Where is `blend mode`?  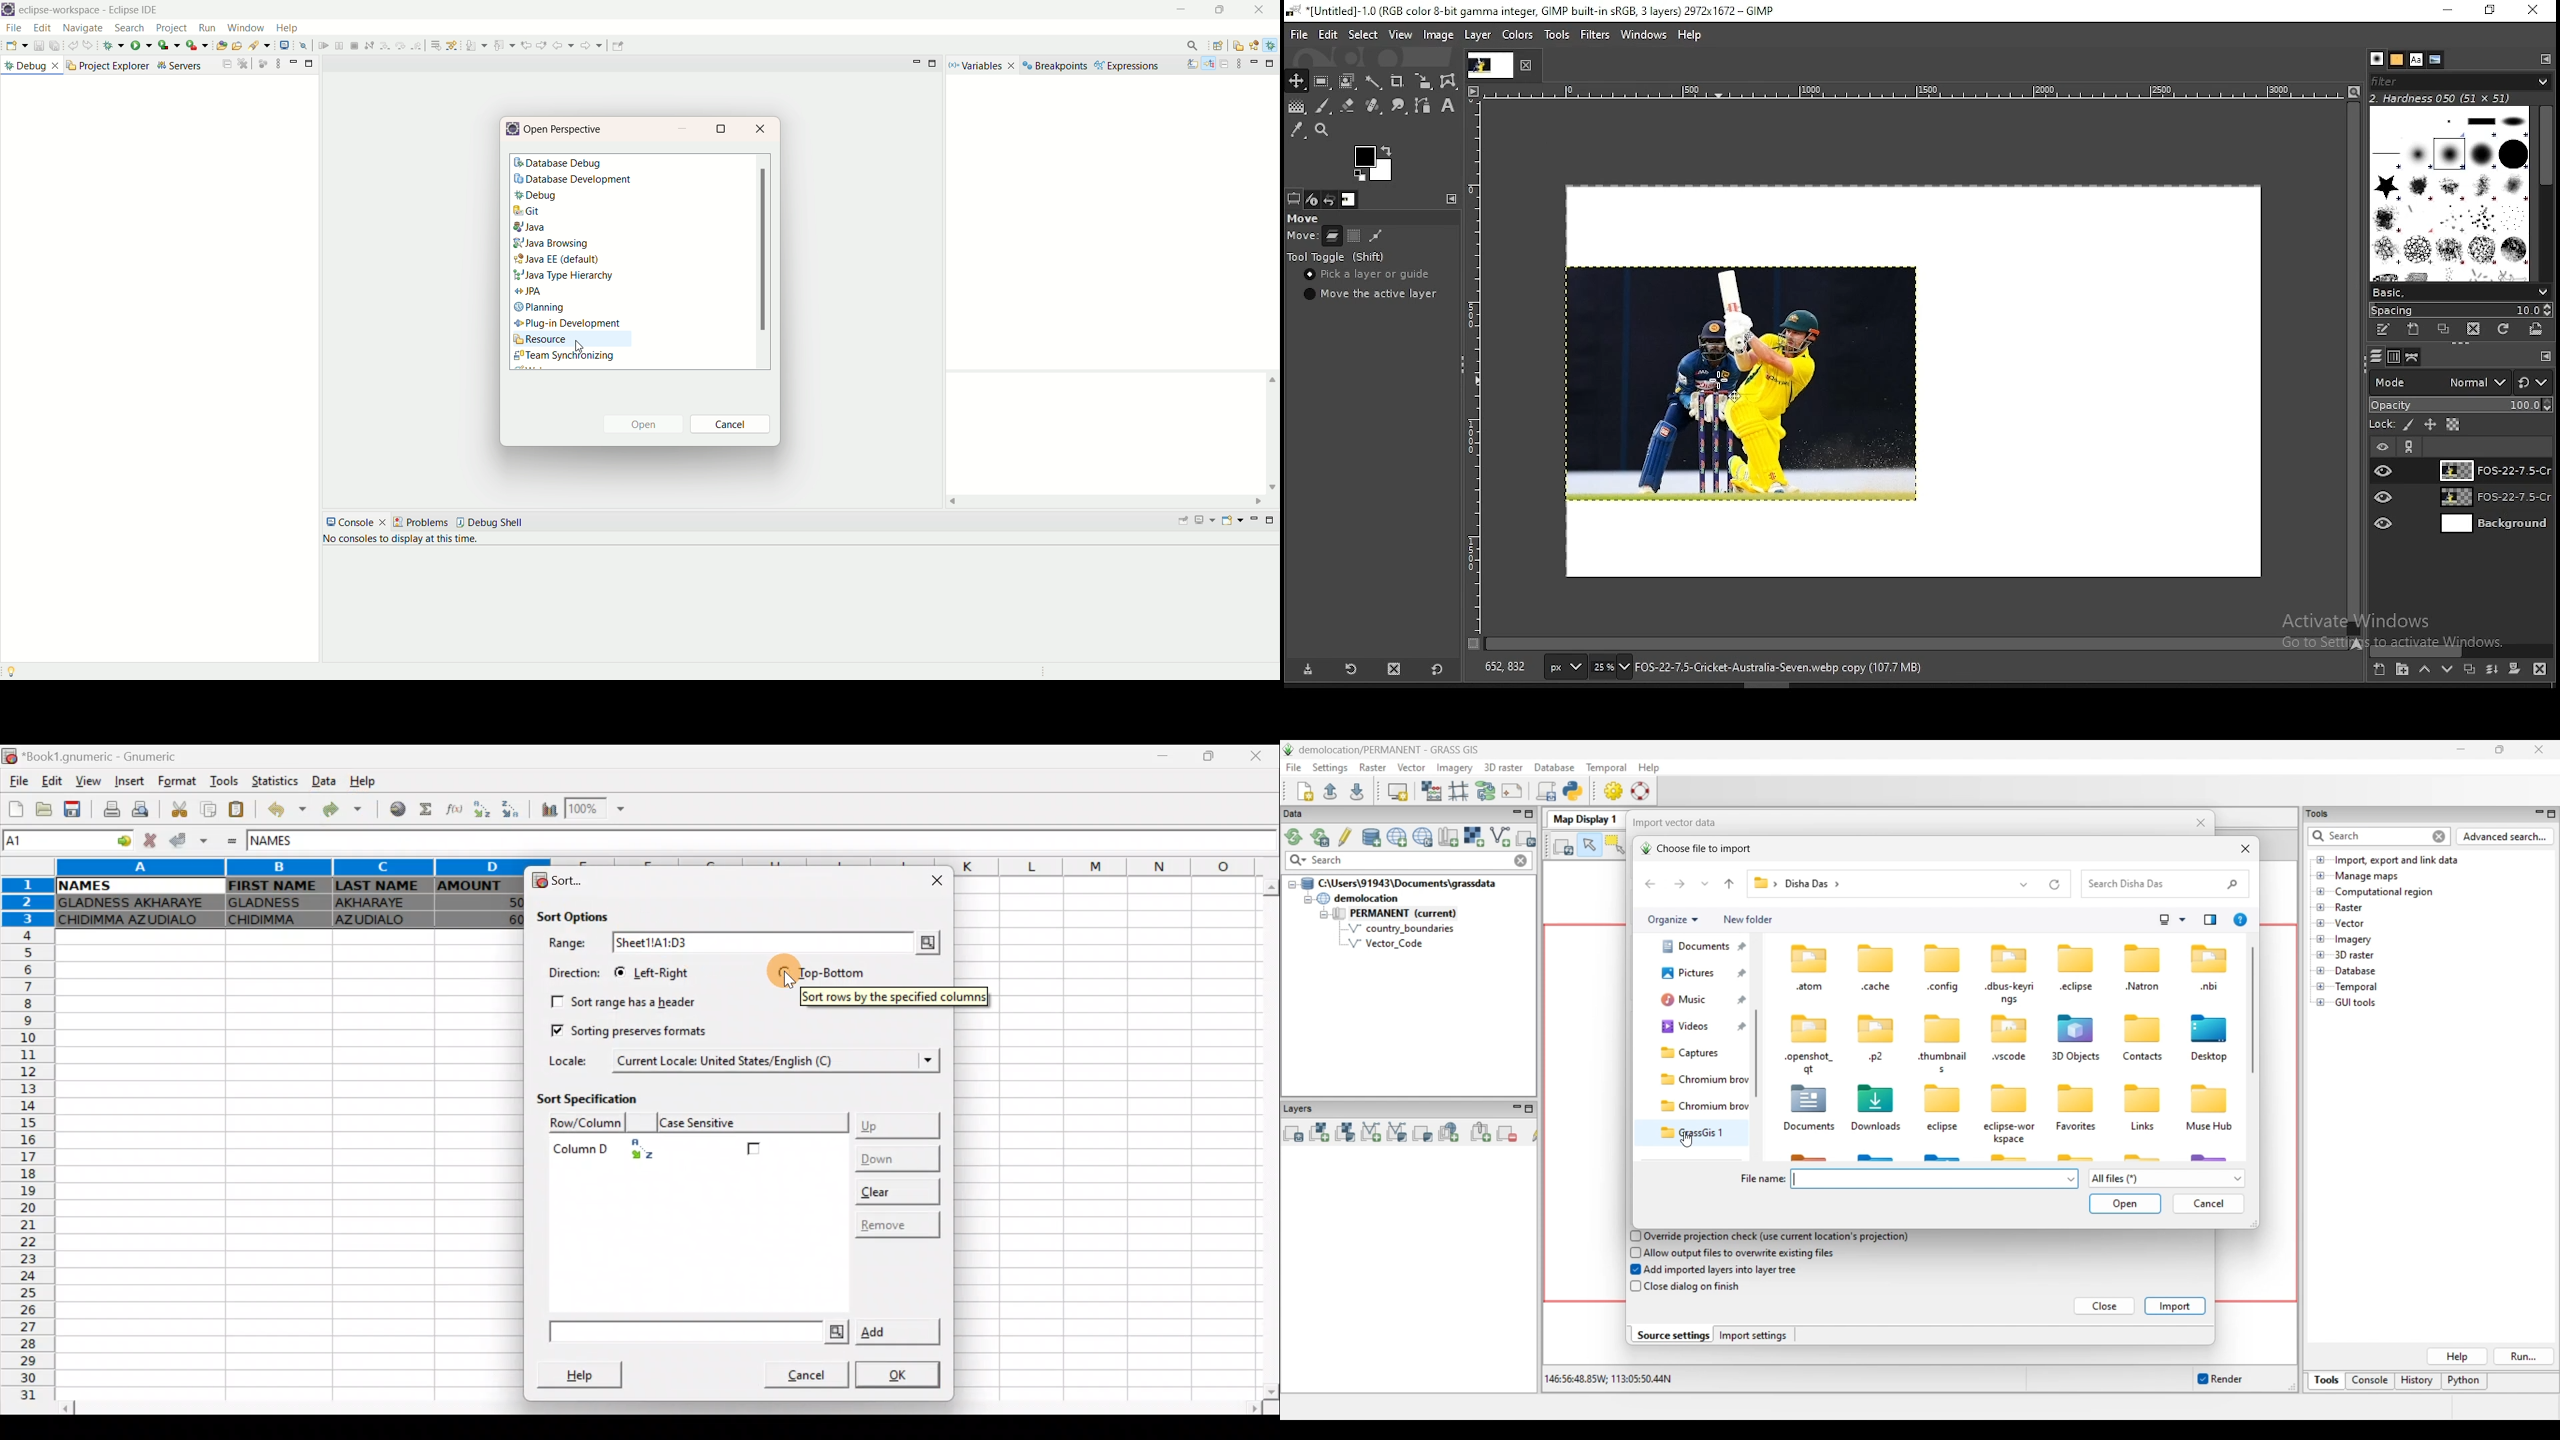
blend mode is located at coordinates (2460, 382).